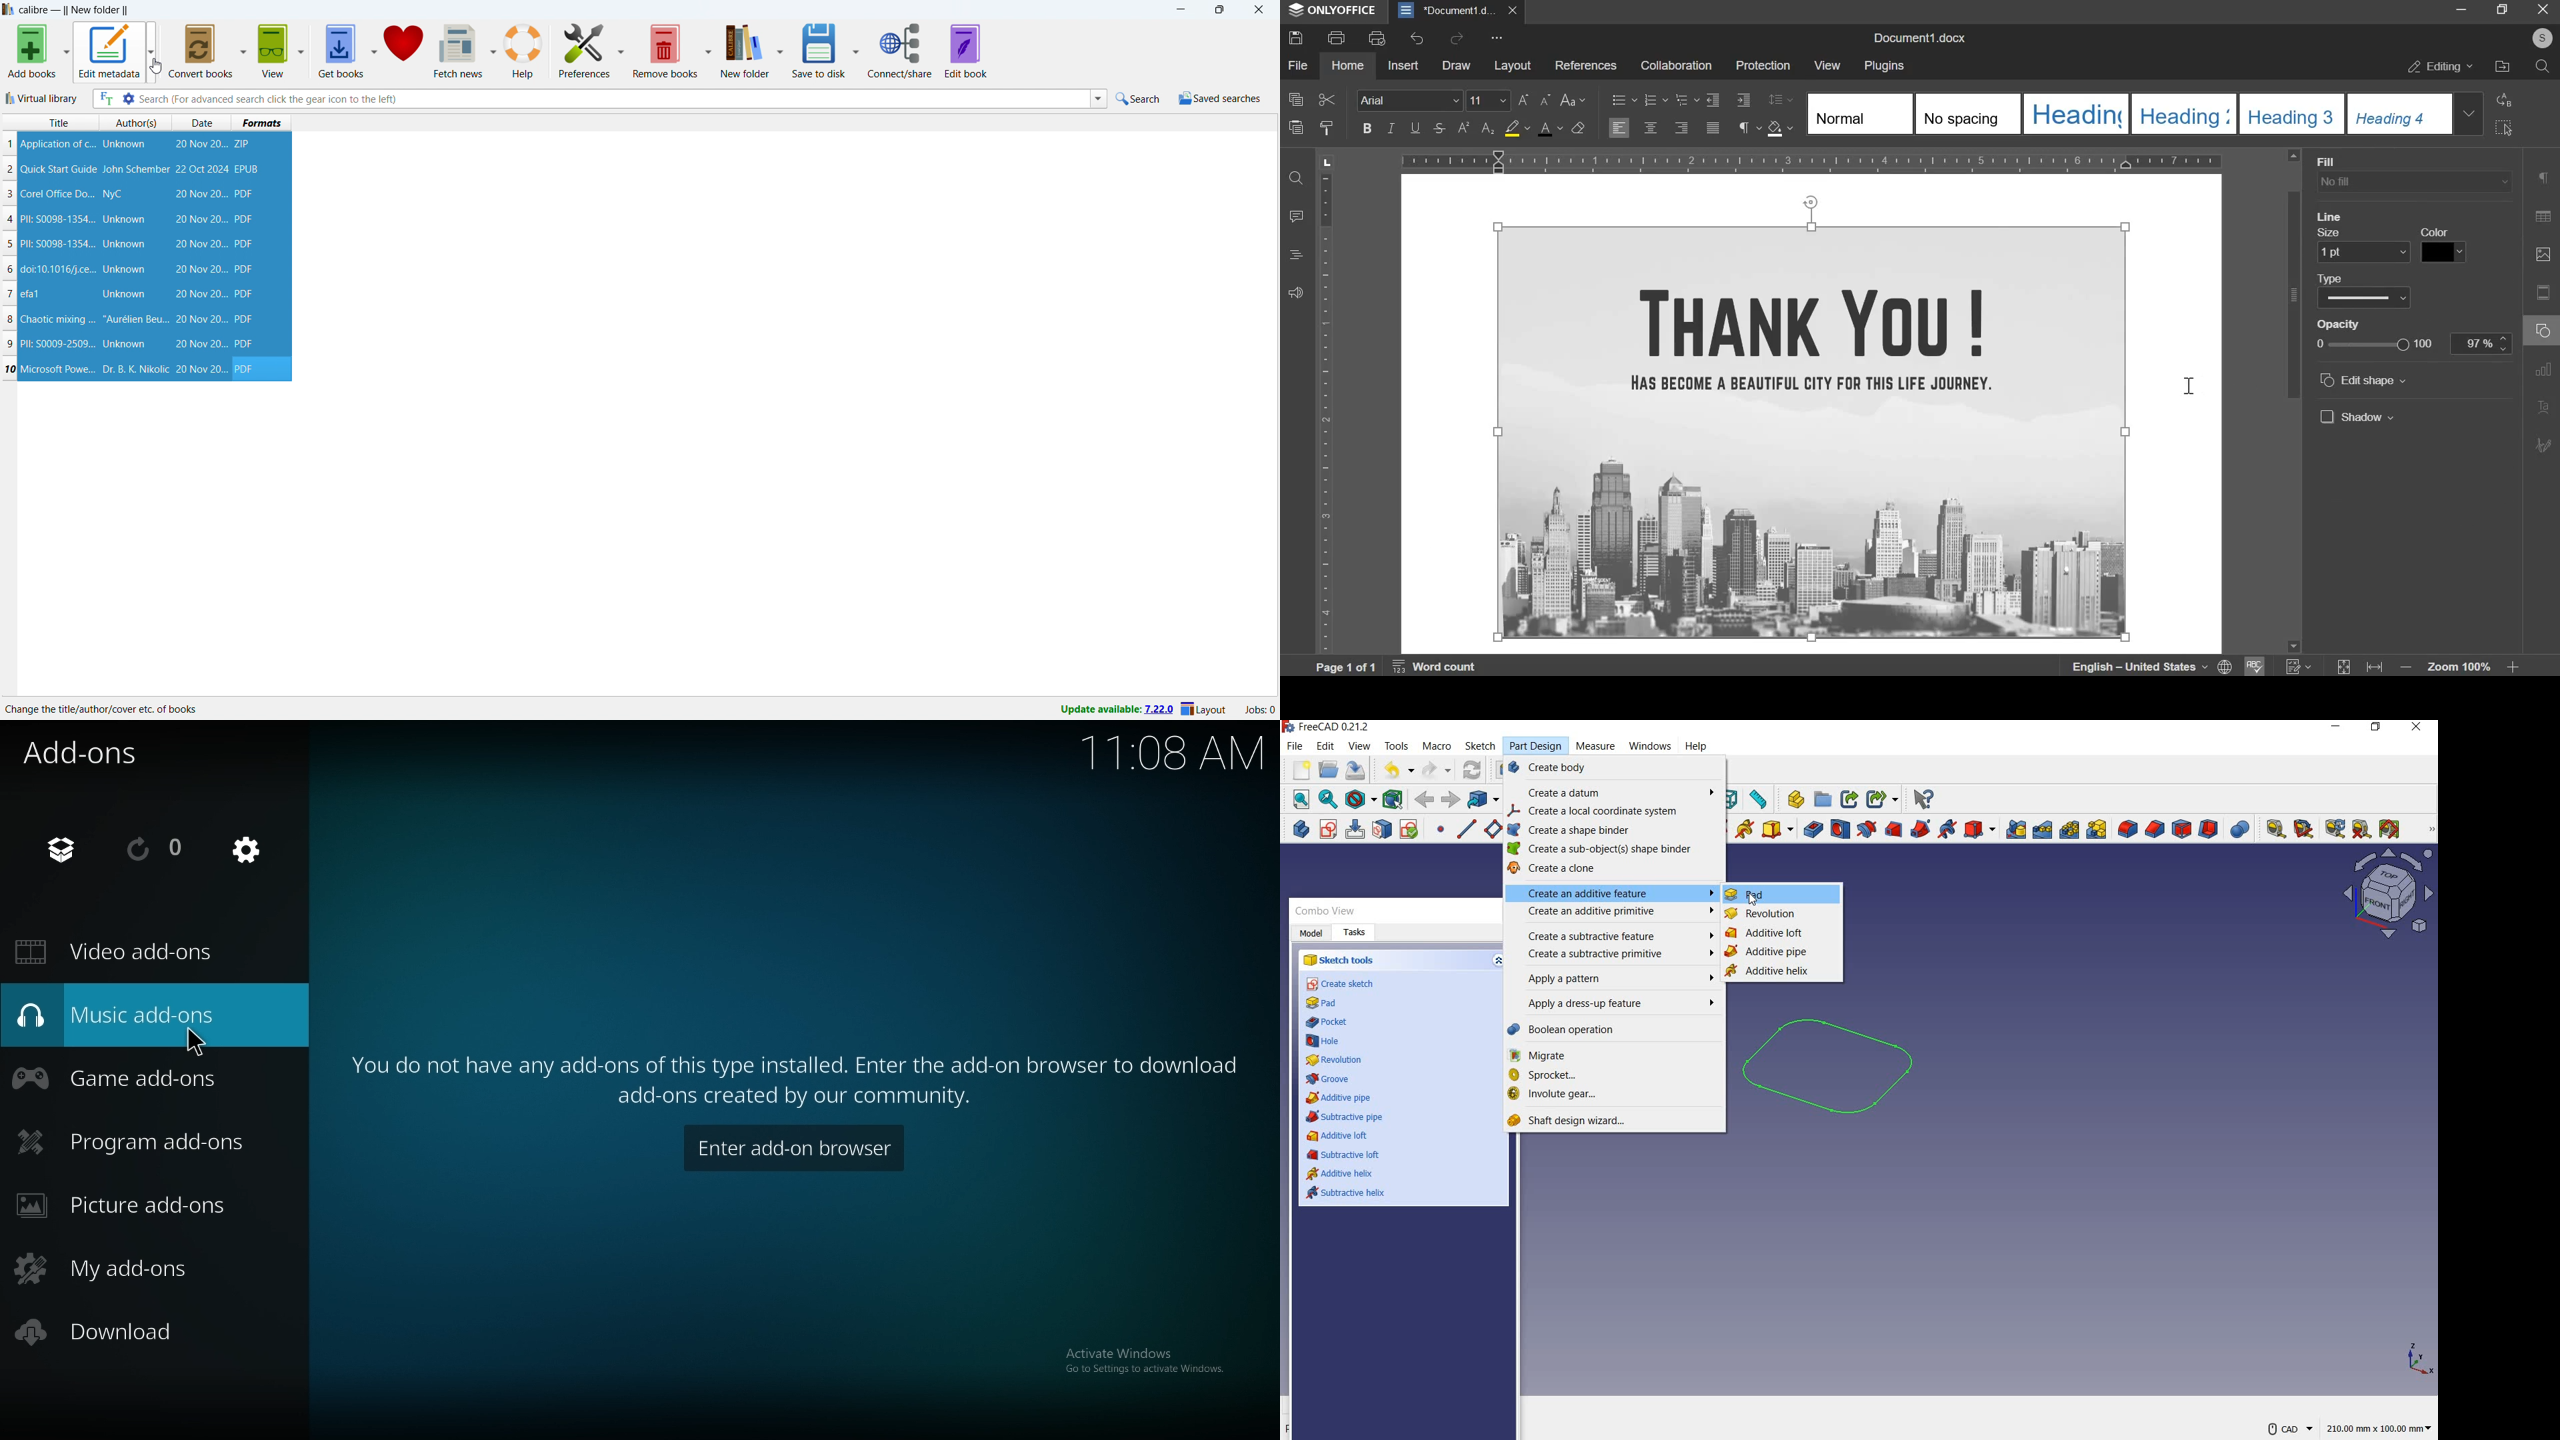 The height and width of the screenshot is (1456, 2576). Describe the element at coordinates (1332, 1024) in the screenshot. I see `pocket` at that location.